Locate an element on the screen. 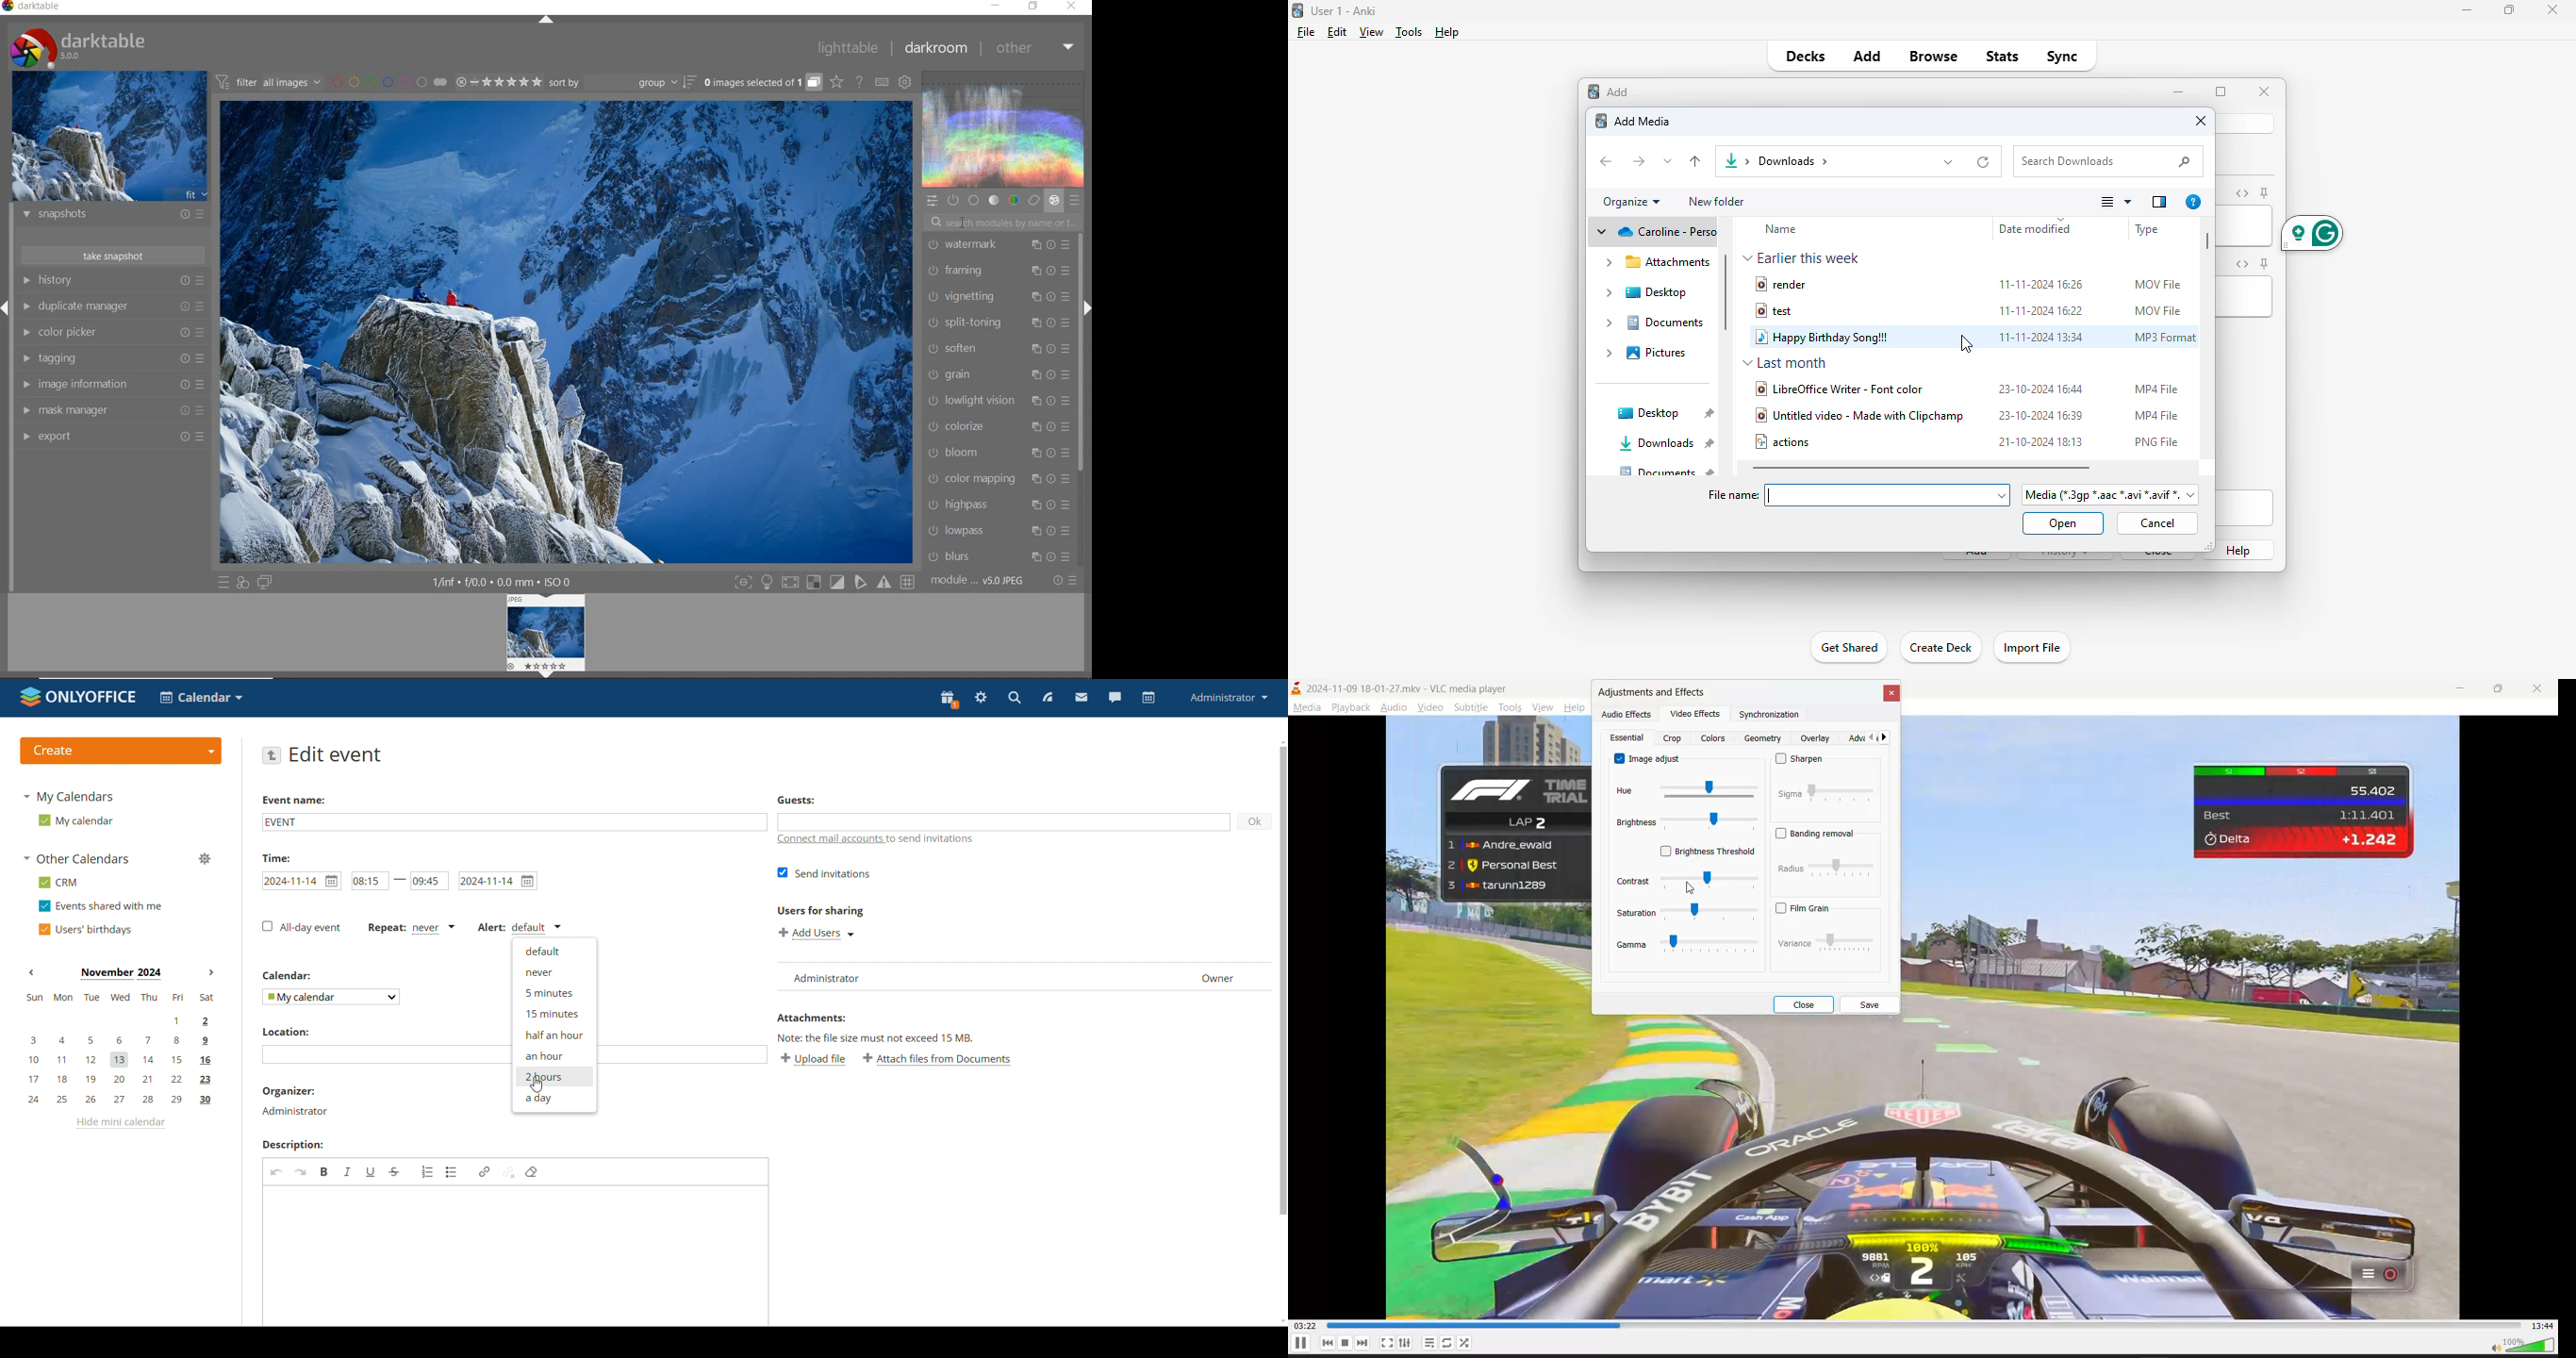 This screenshot has height=1372, width=2576. adjustment and effects is located at coordinates (1656, 693).